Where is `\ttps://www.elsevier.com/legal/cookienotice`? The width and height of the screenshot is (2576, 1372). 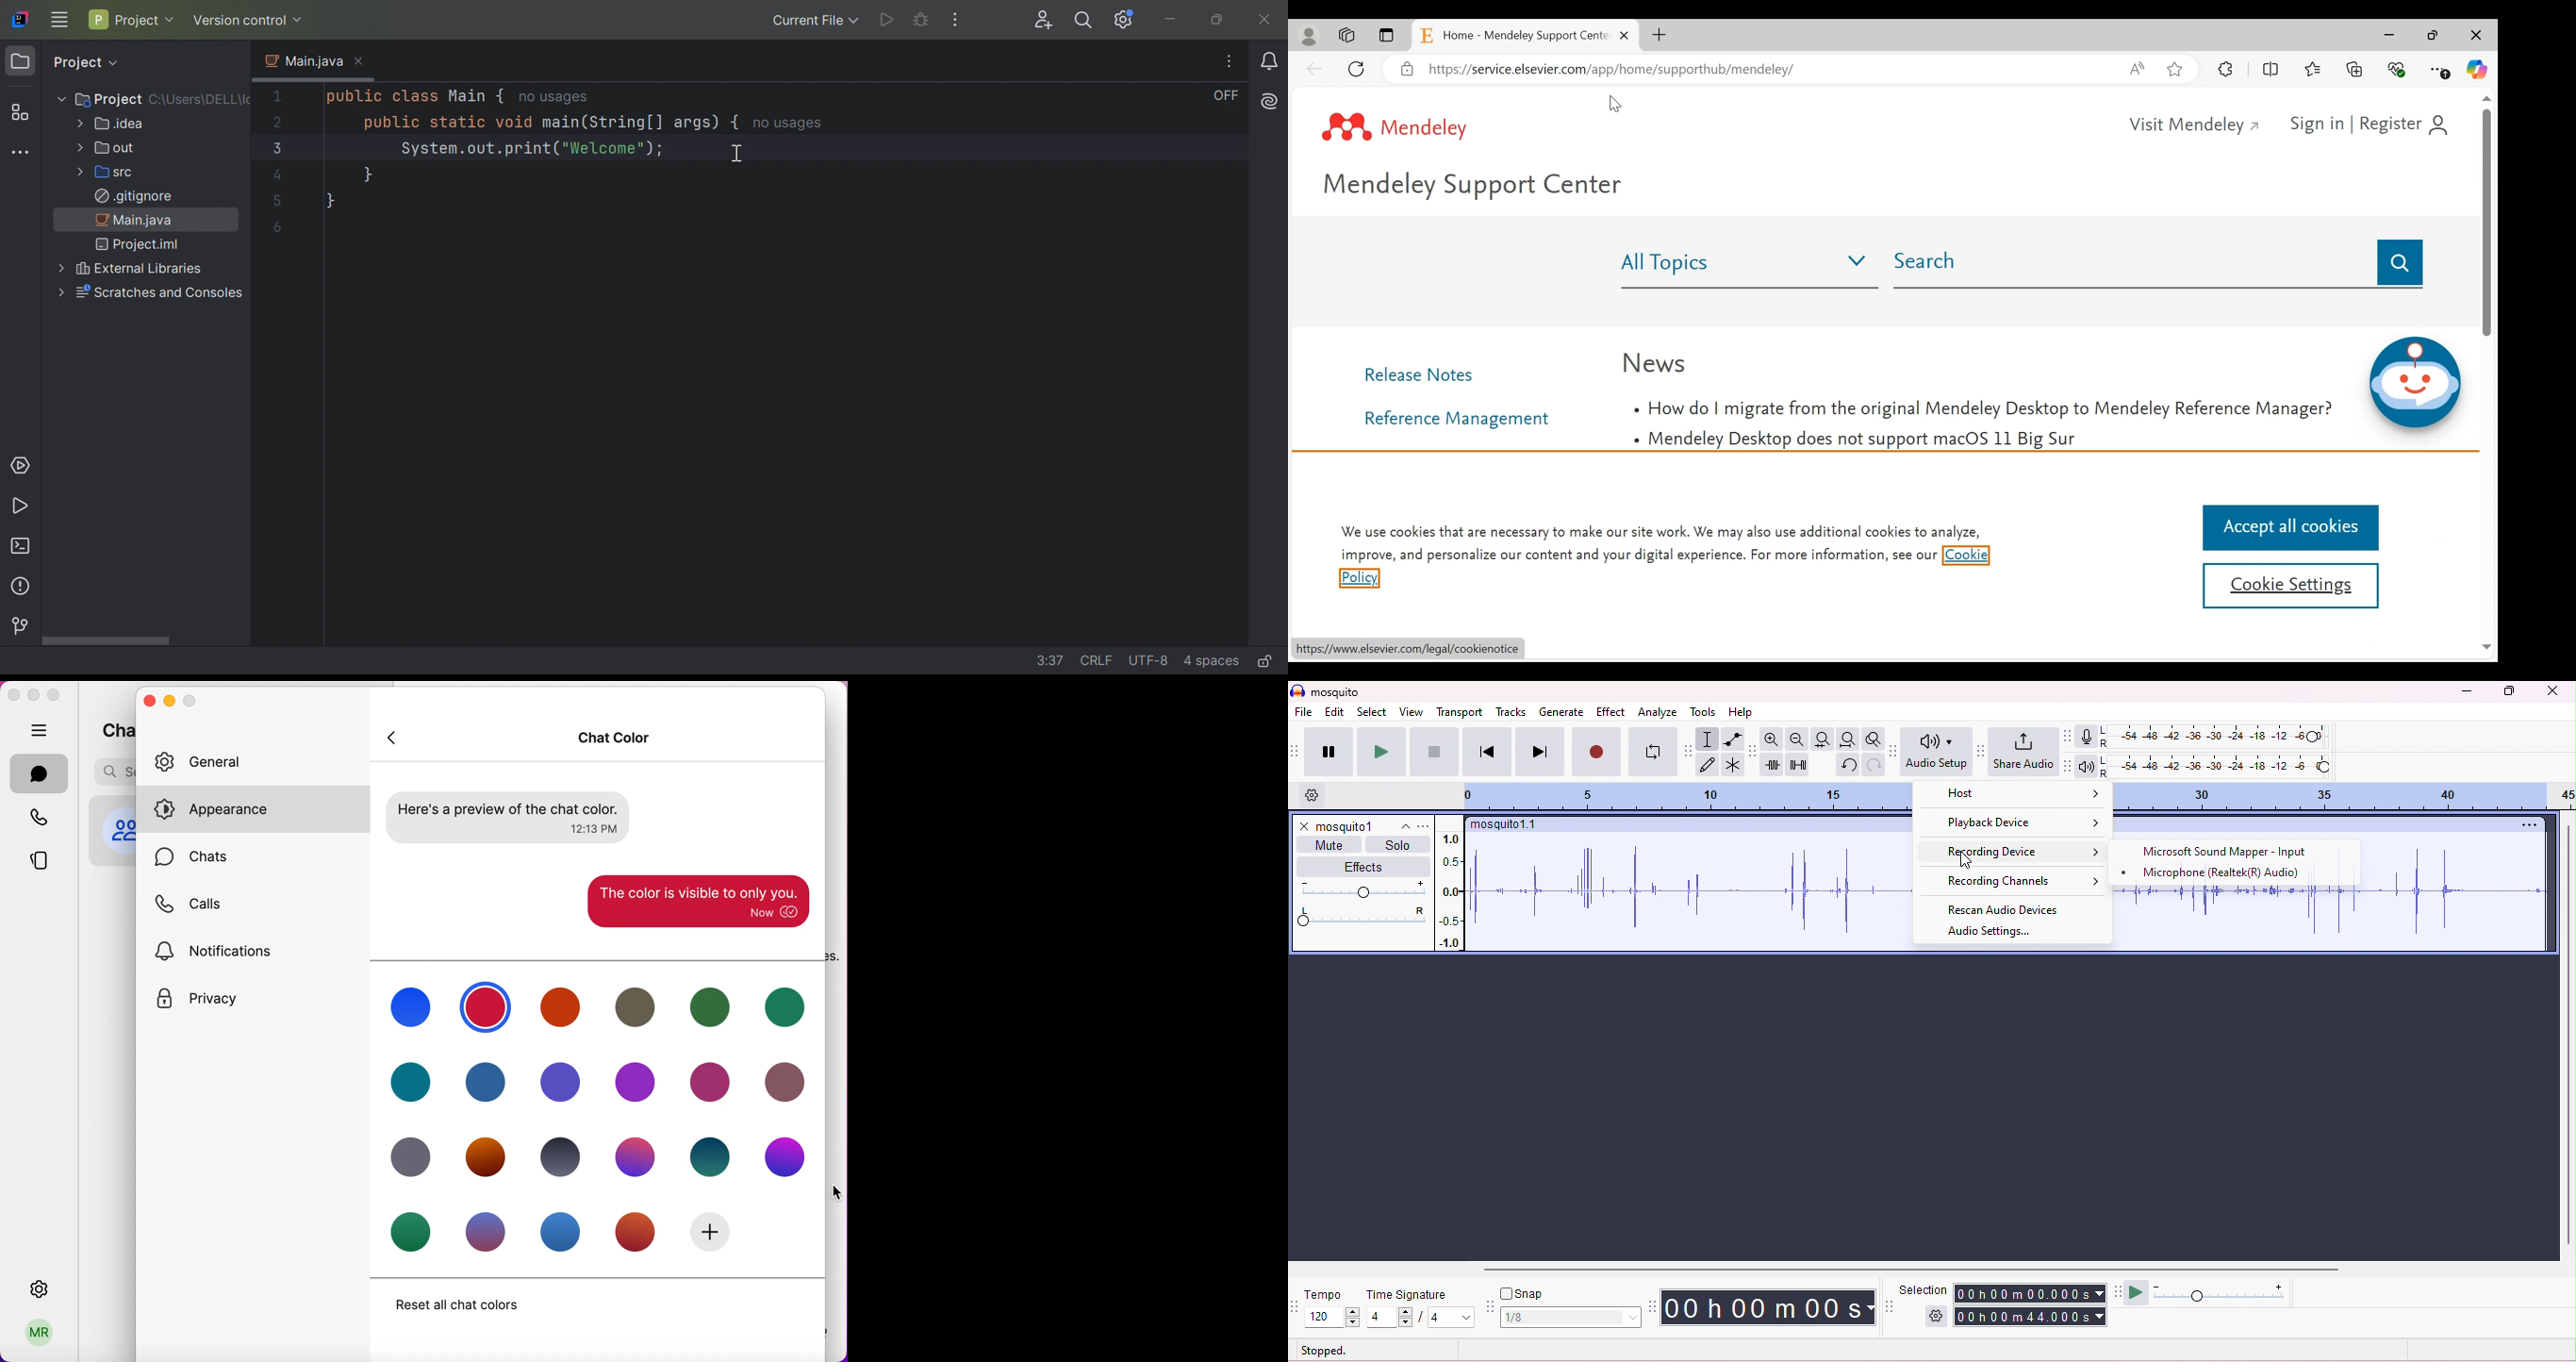 \ttps://www.elsevier.com/legal/cookienotice is located at coordinates (1414, 649).